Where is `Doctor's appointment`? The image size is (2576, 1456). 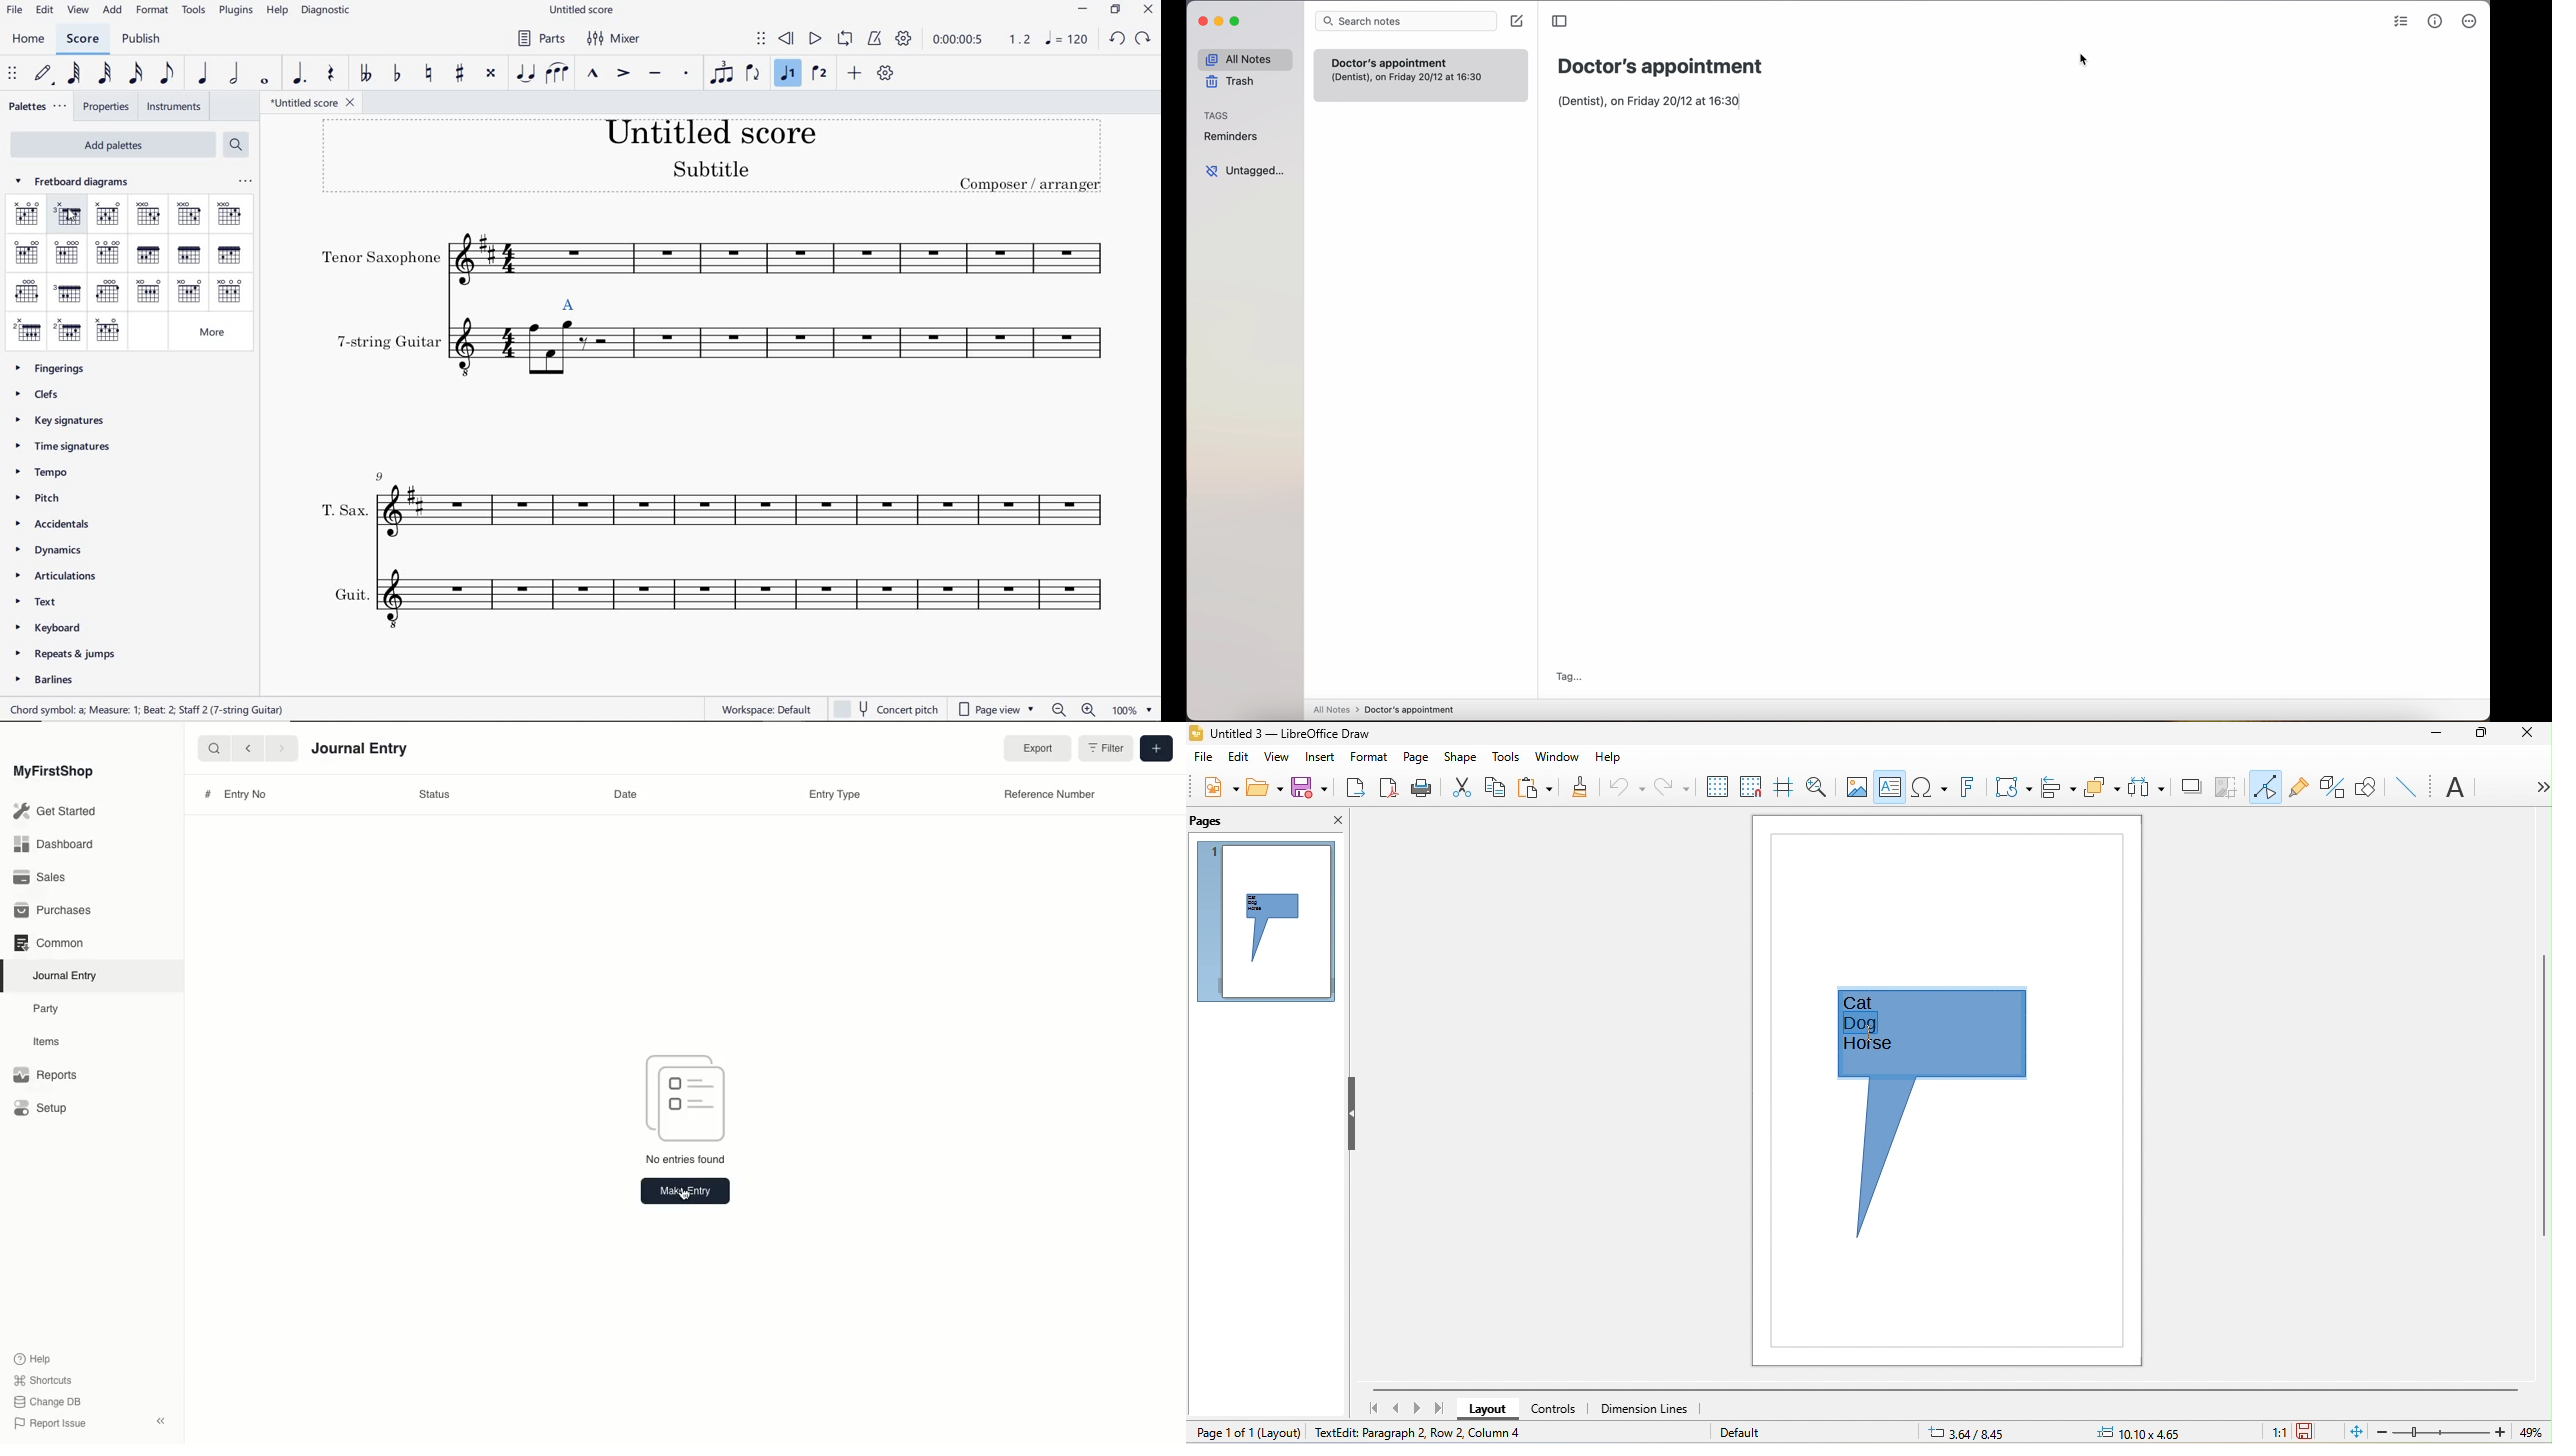
Doctor's appointment is located at coordinates (1672, 64).